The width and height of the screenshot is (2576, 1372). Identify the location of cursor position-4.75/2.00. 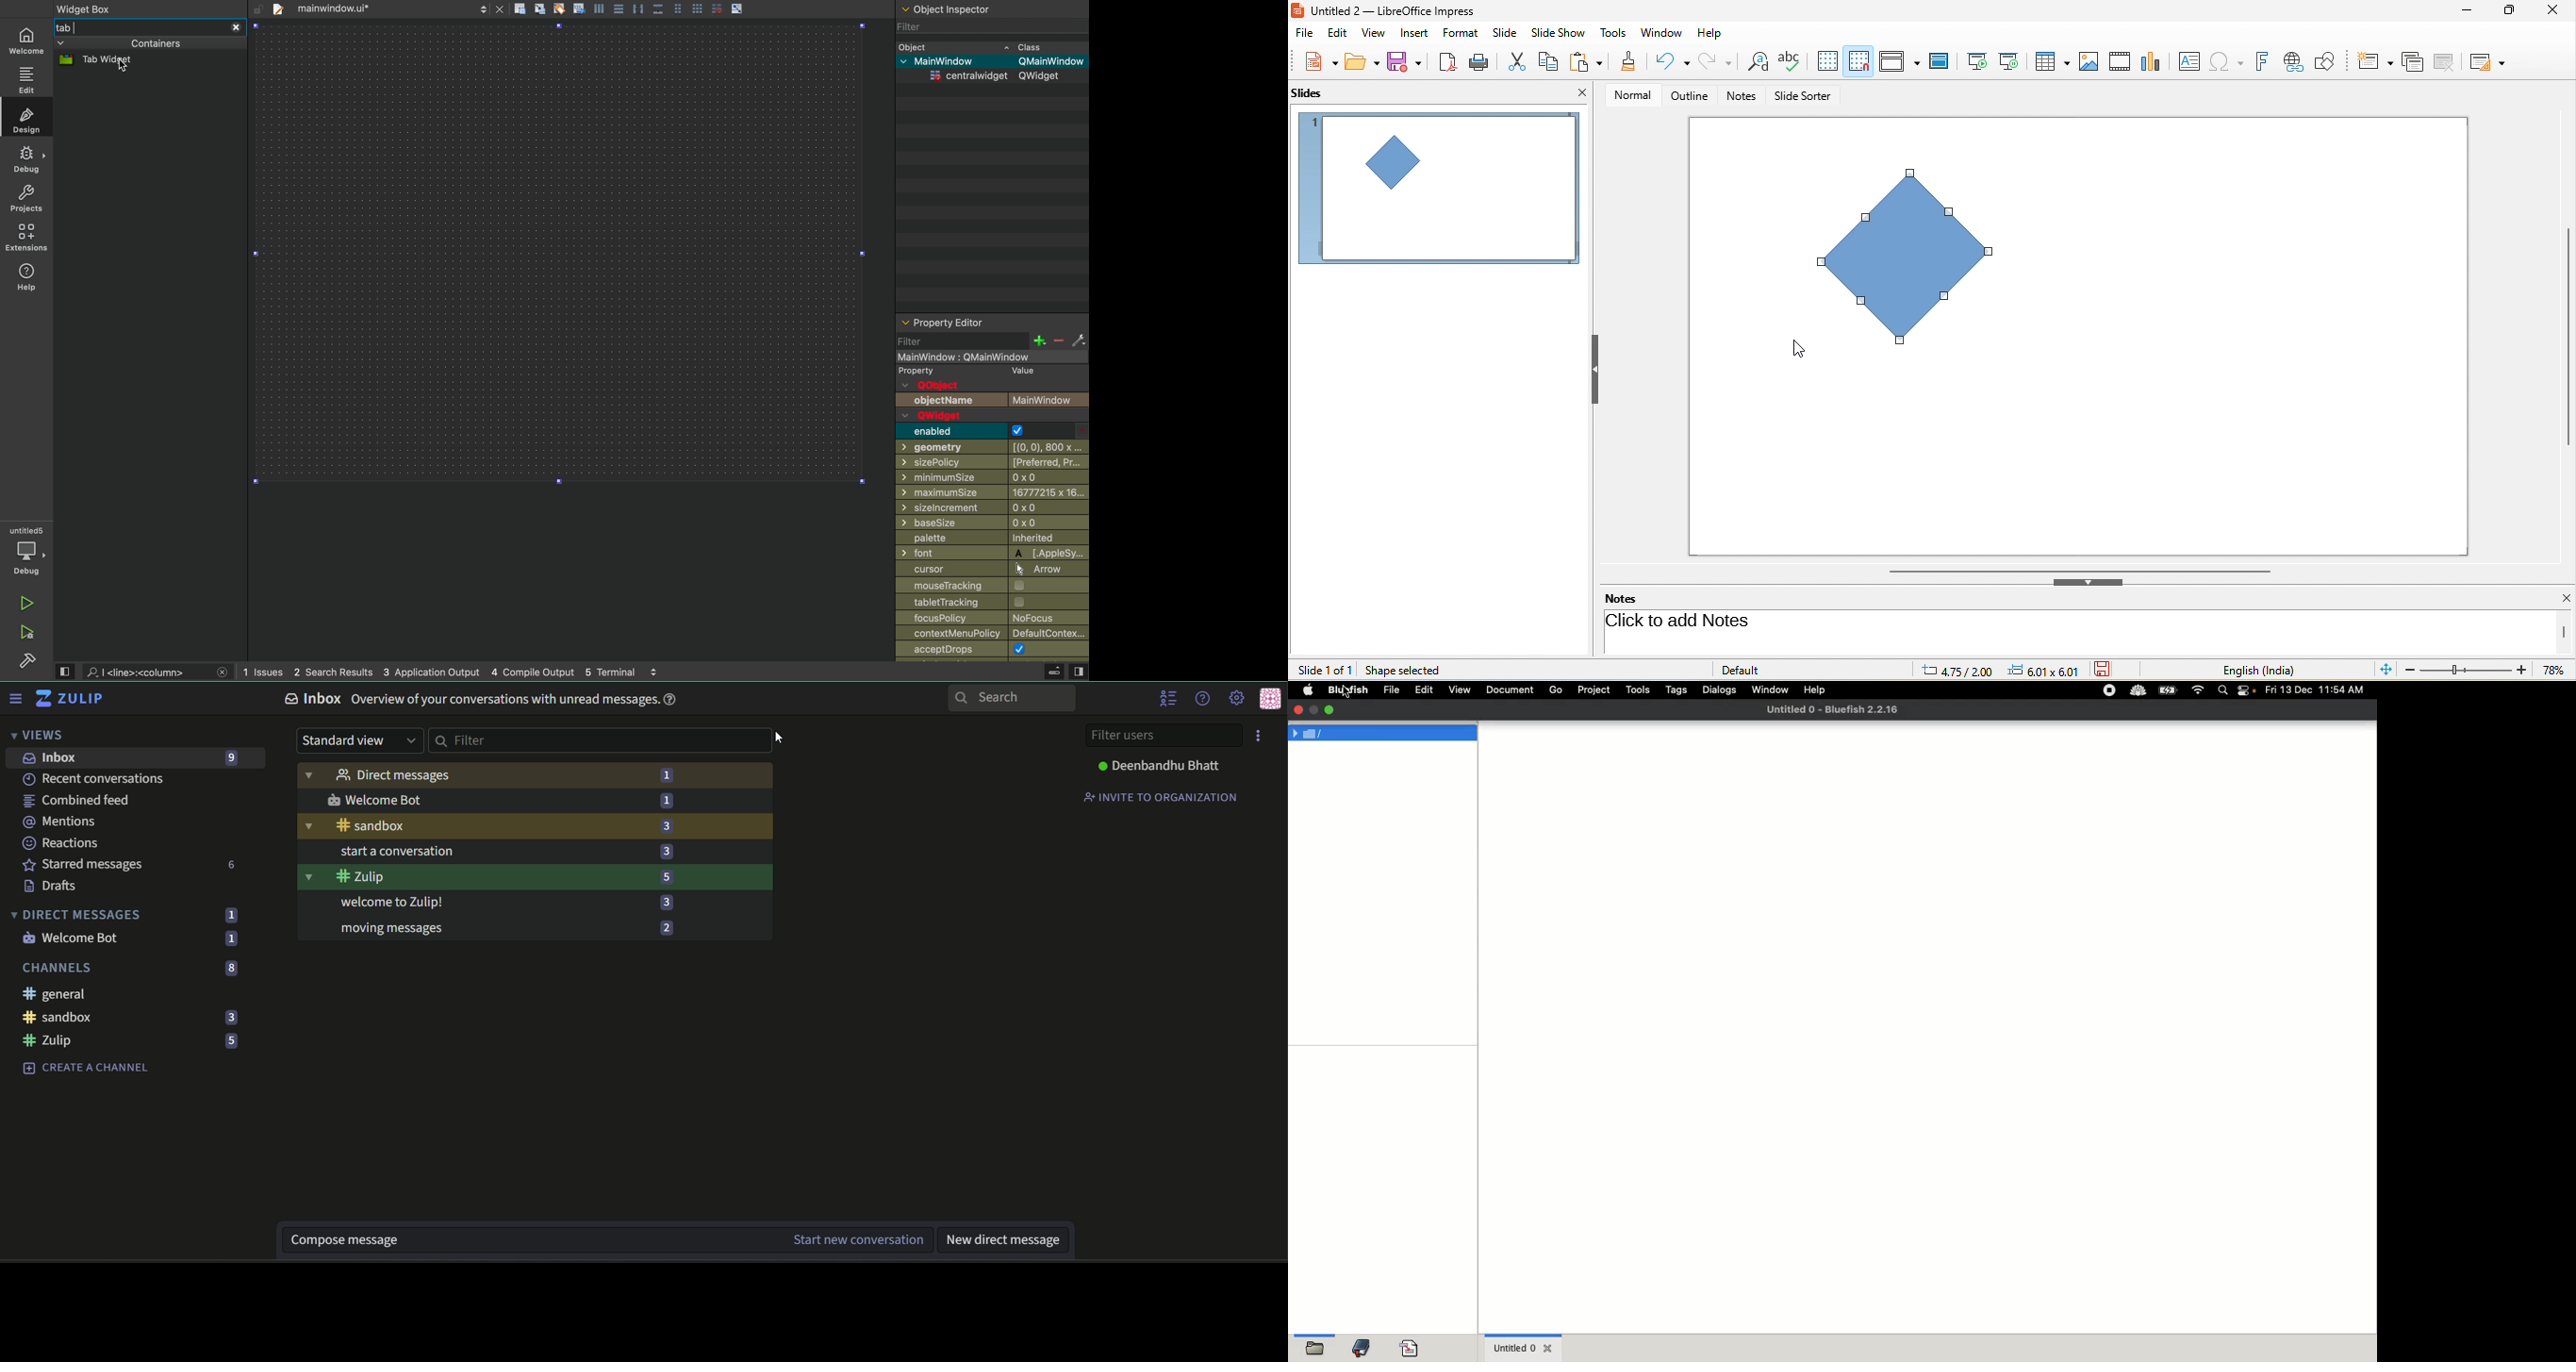
(1959, 670).